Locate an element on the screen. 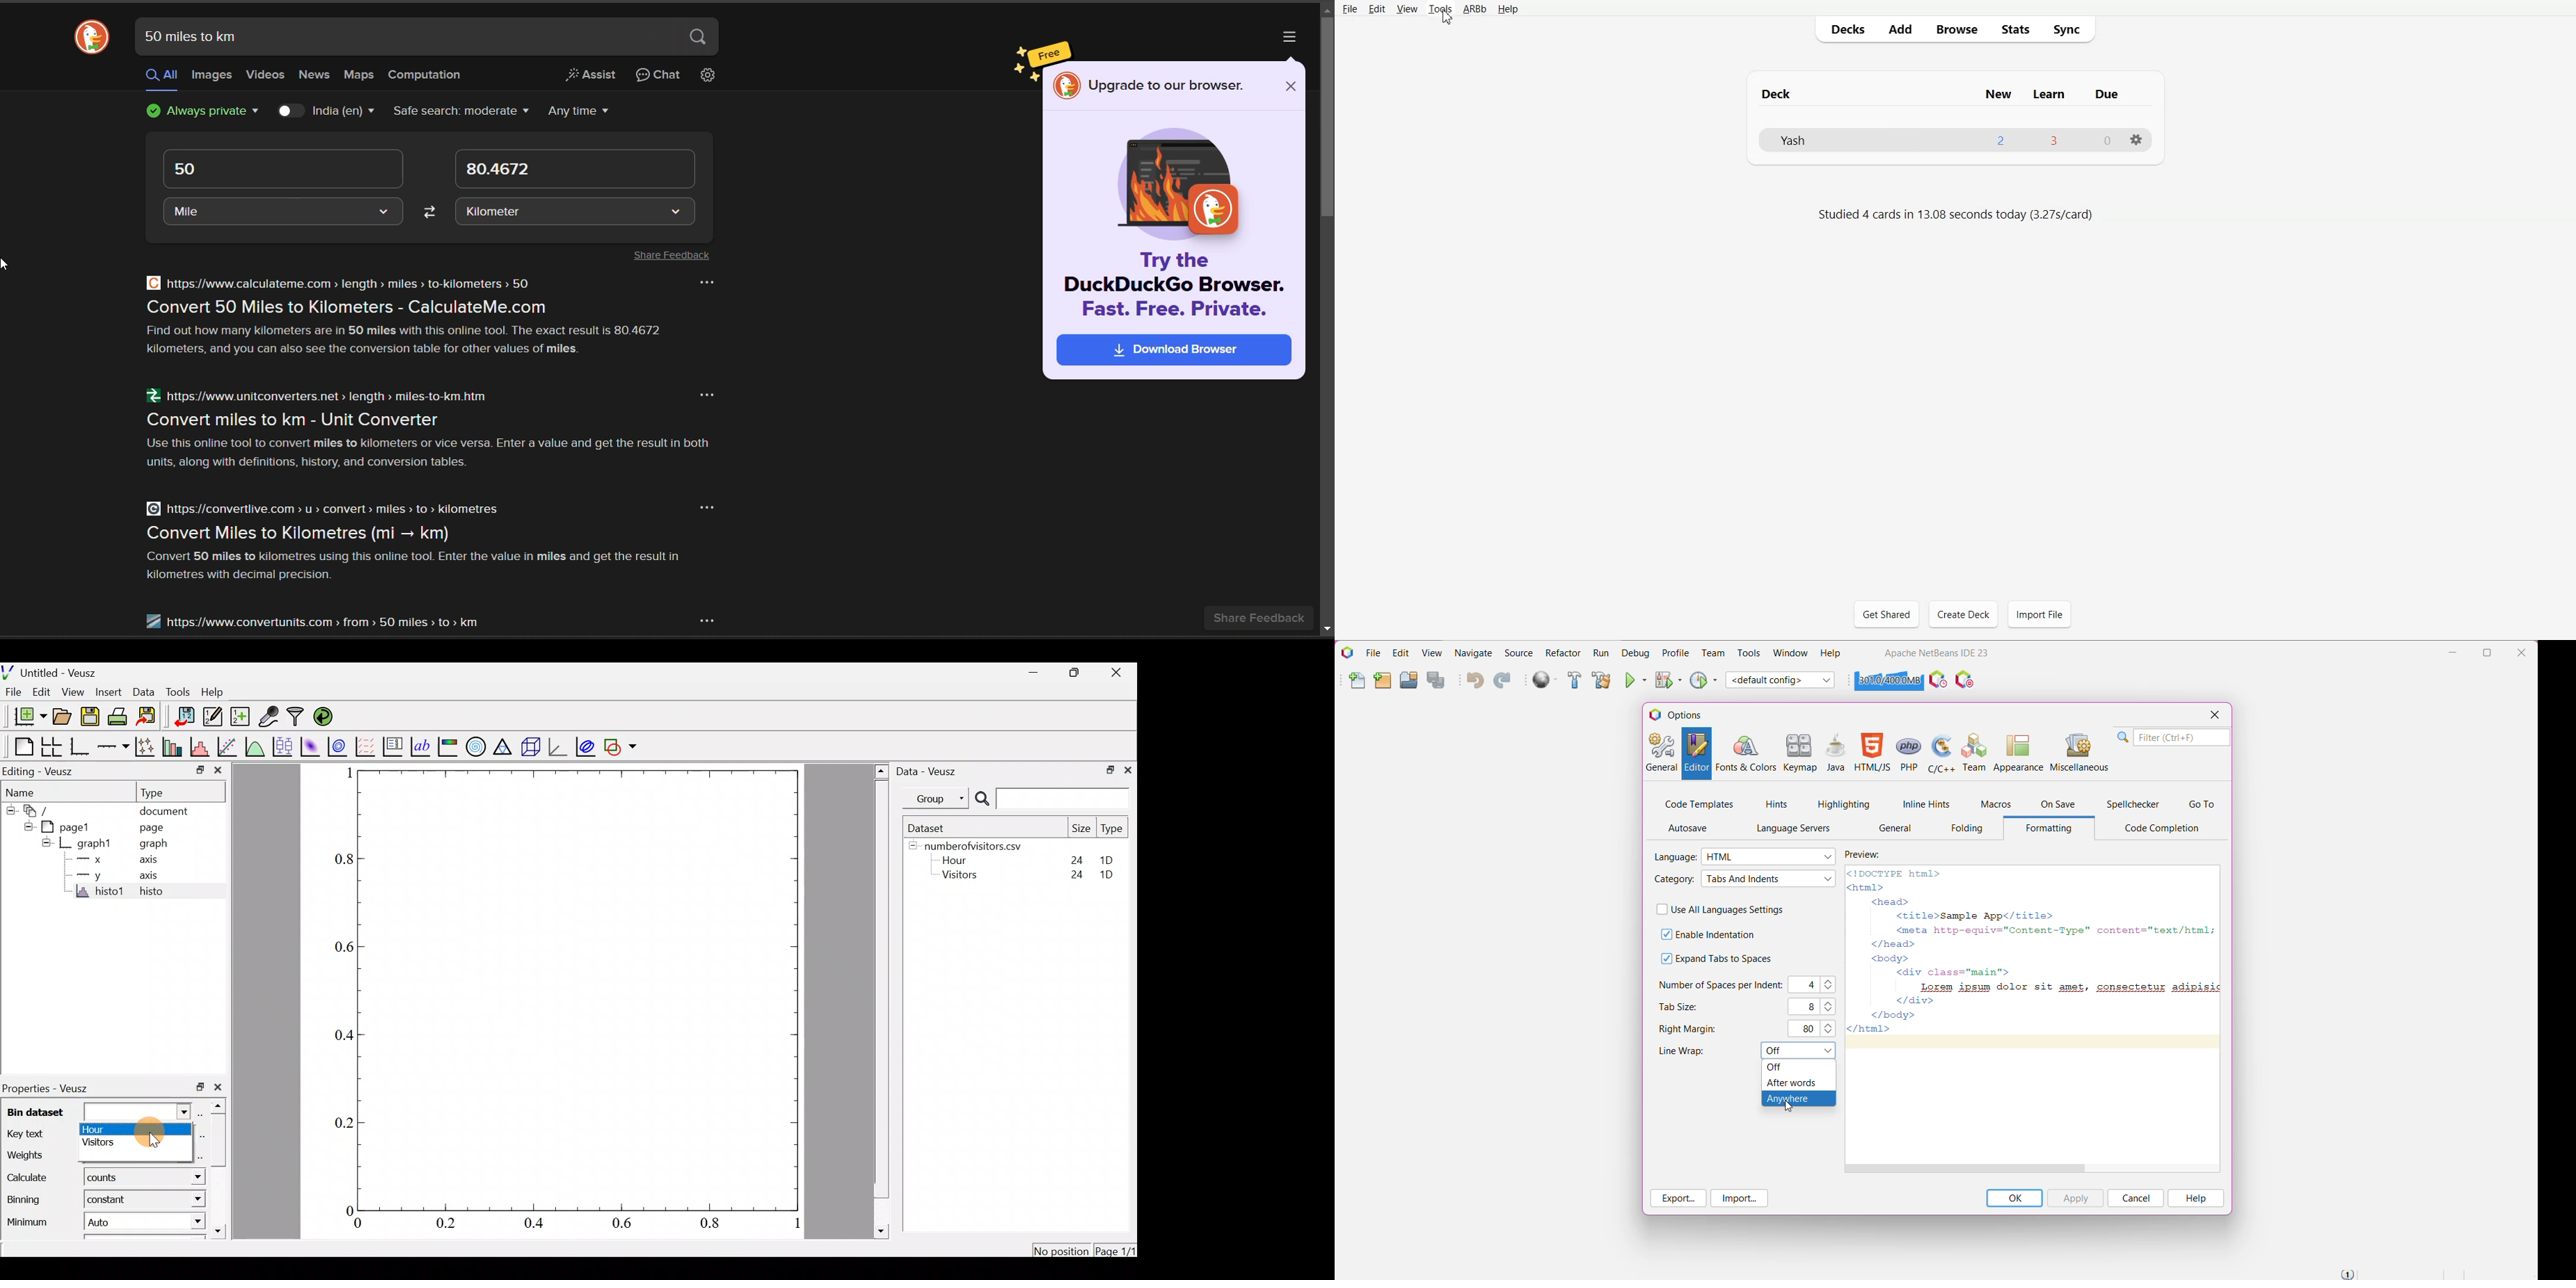 The image size is (2576, 1288). Deck File Yash  is located at coordinates (1954, 140).